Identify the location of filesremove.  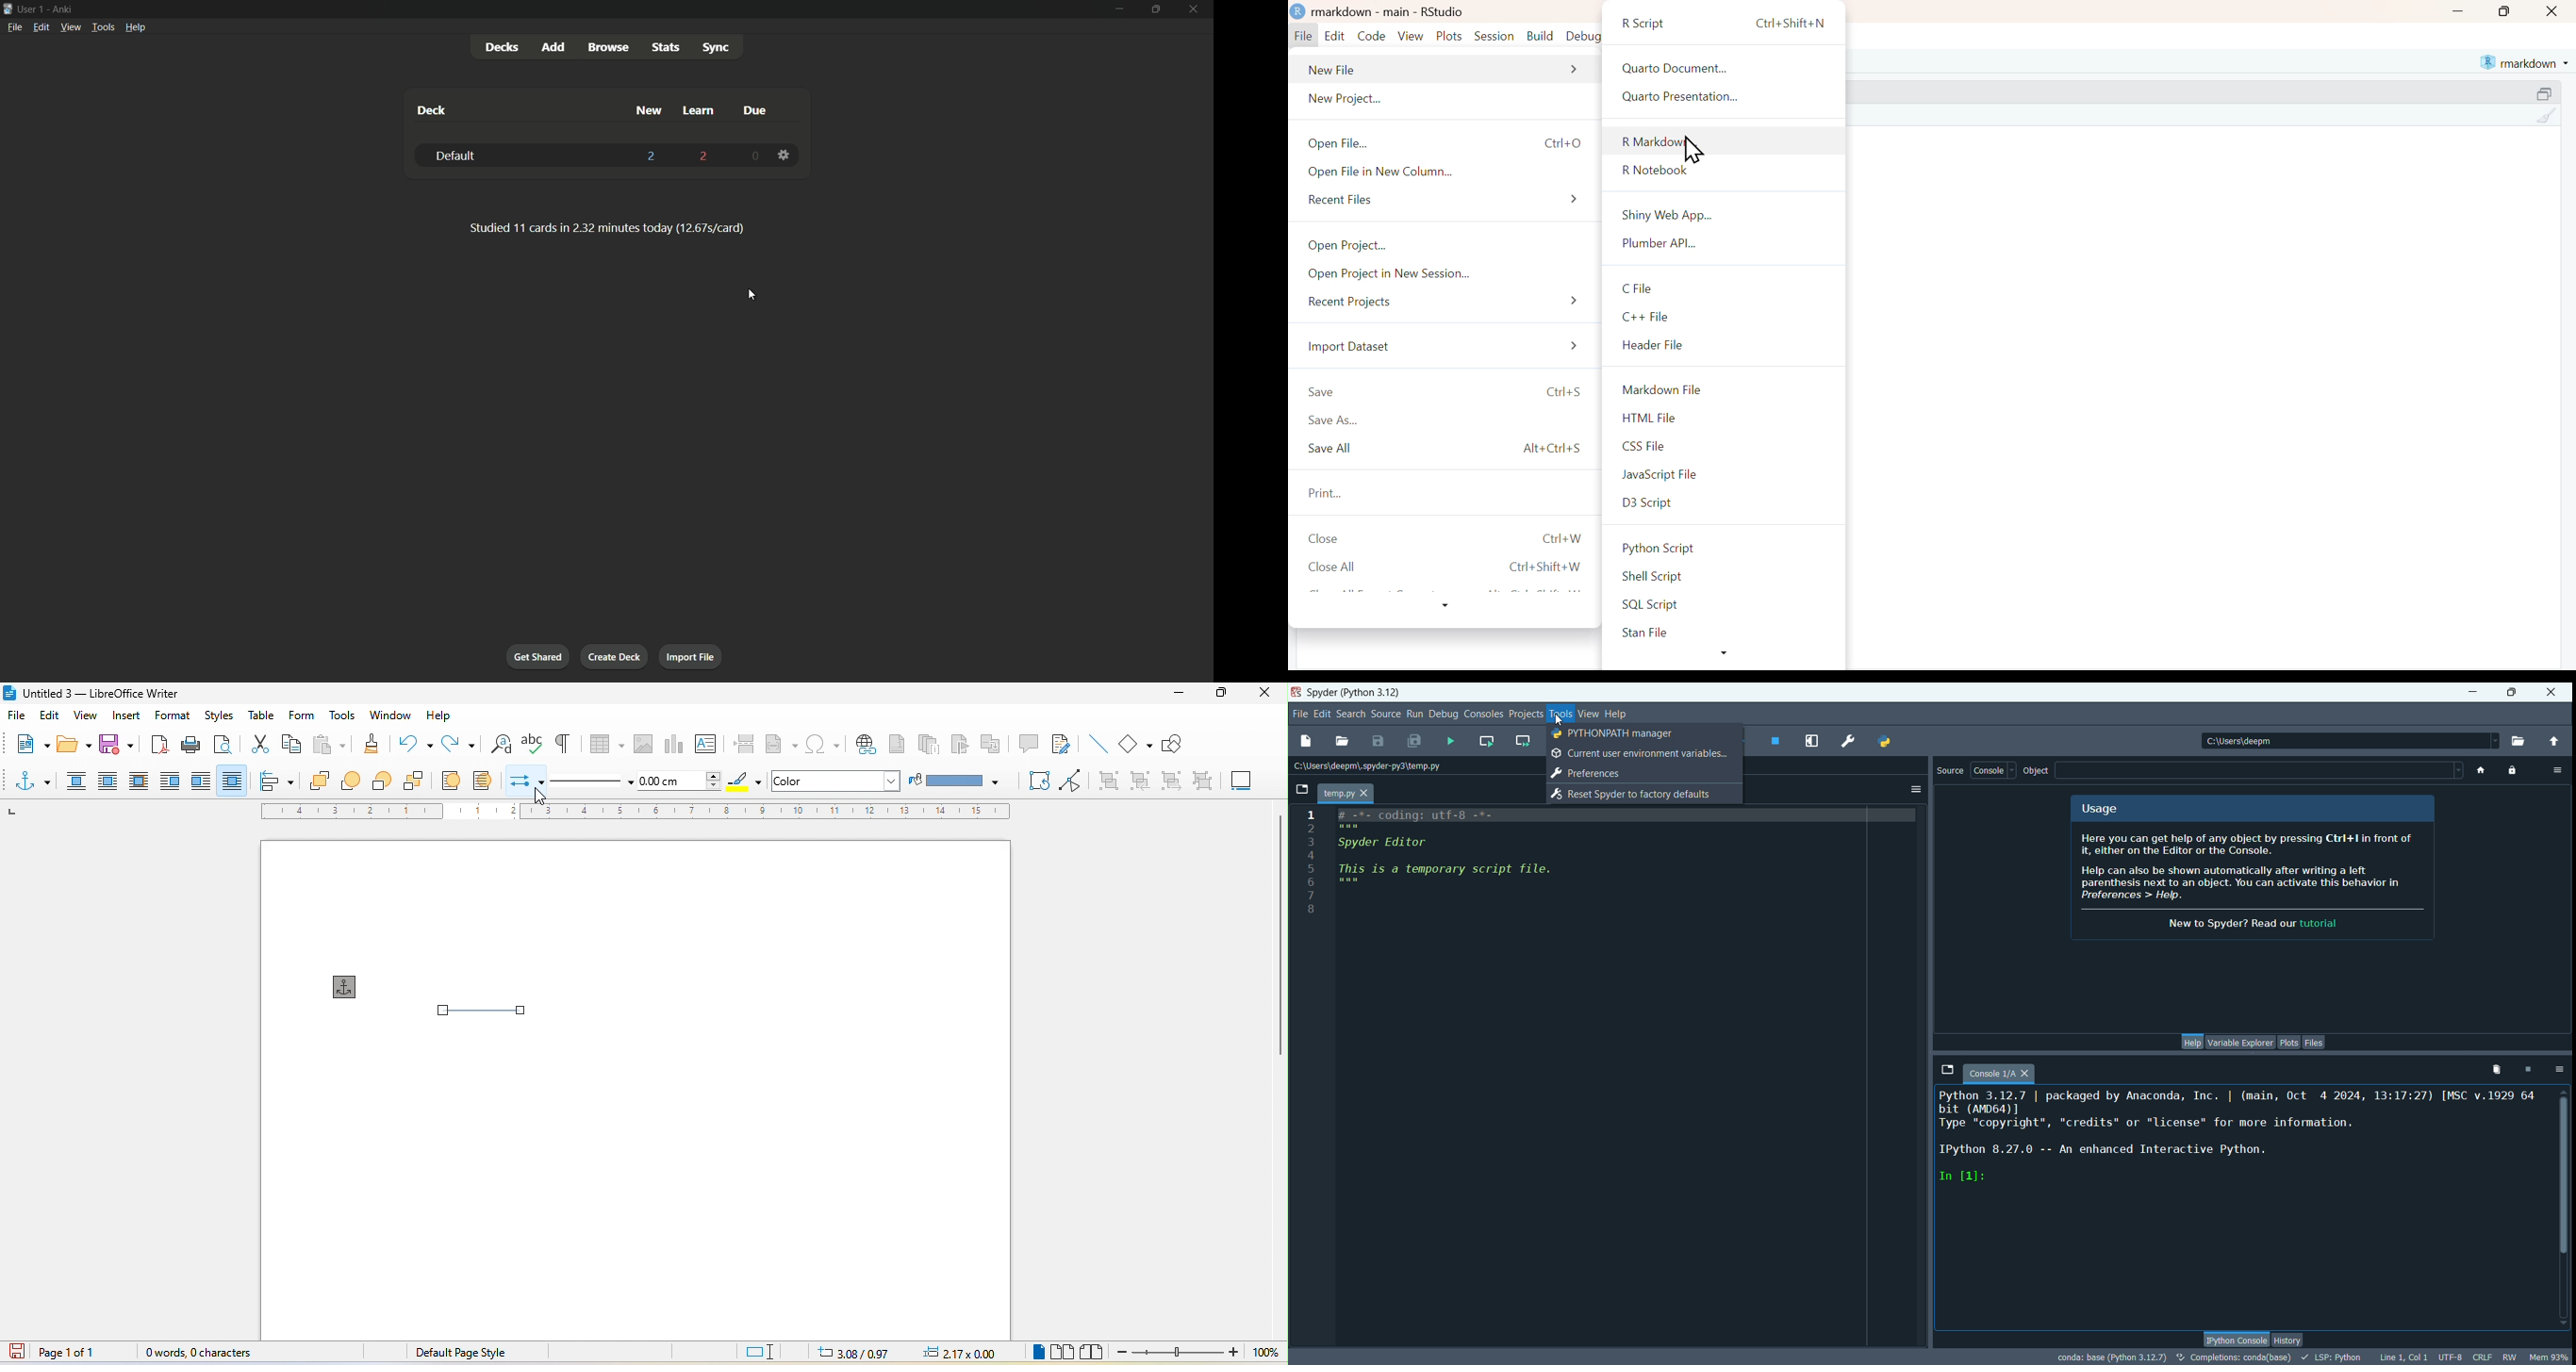
(2492, 1072).